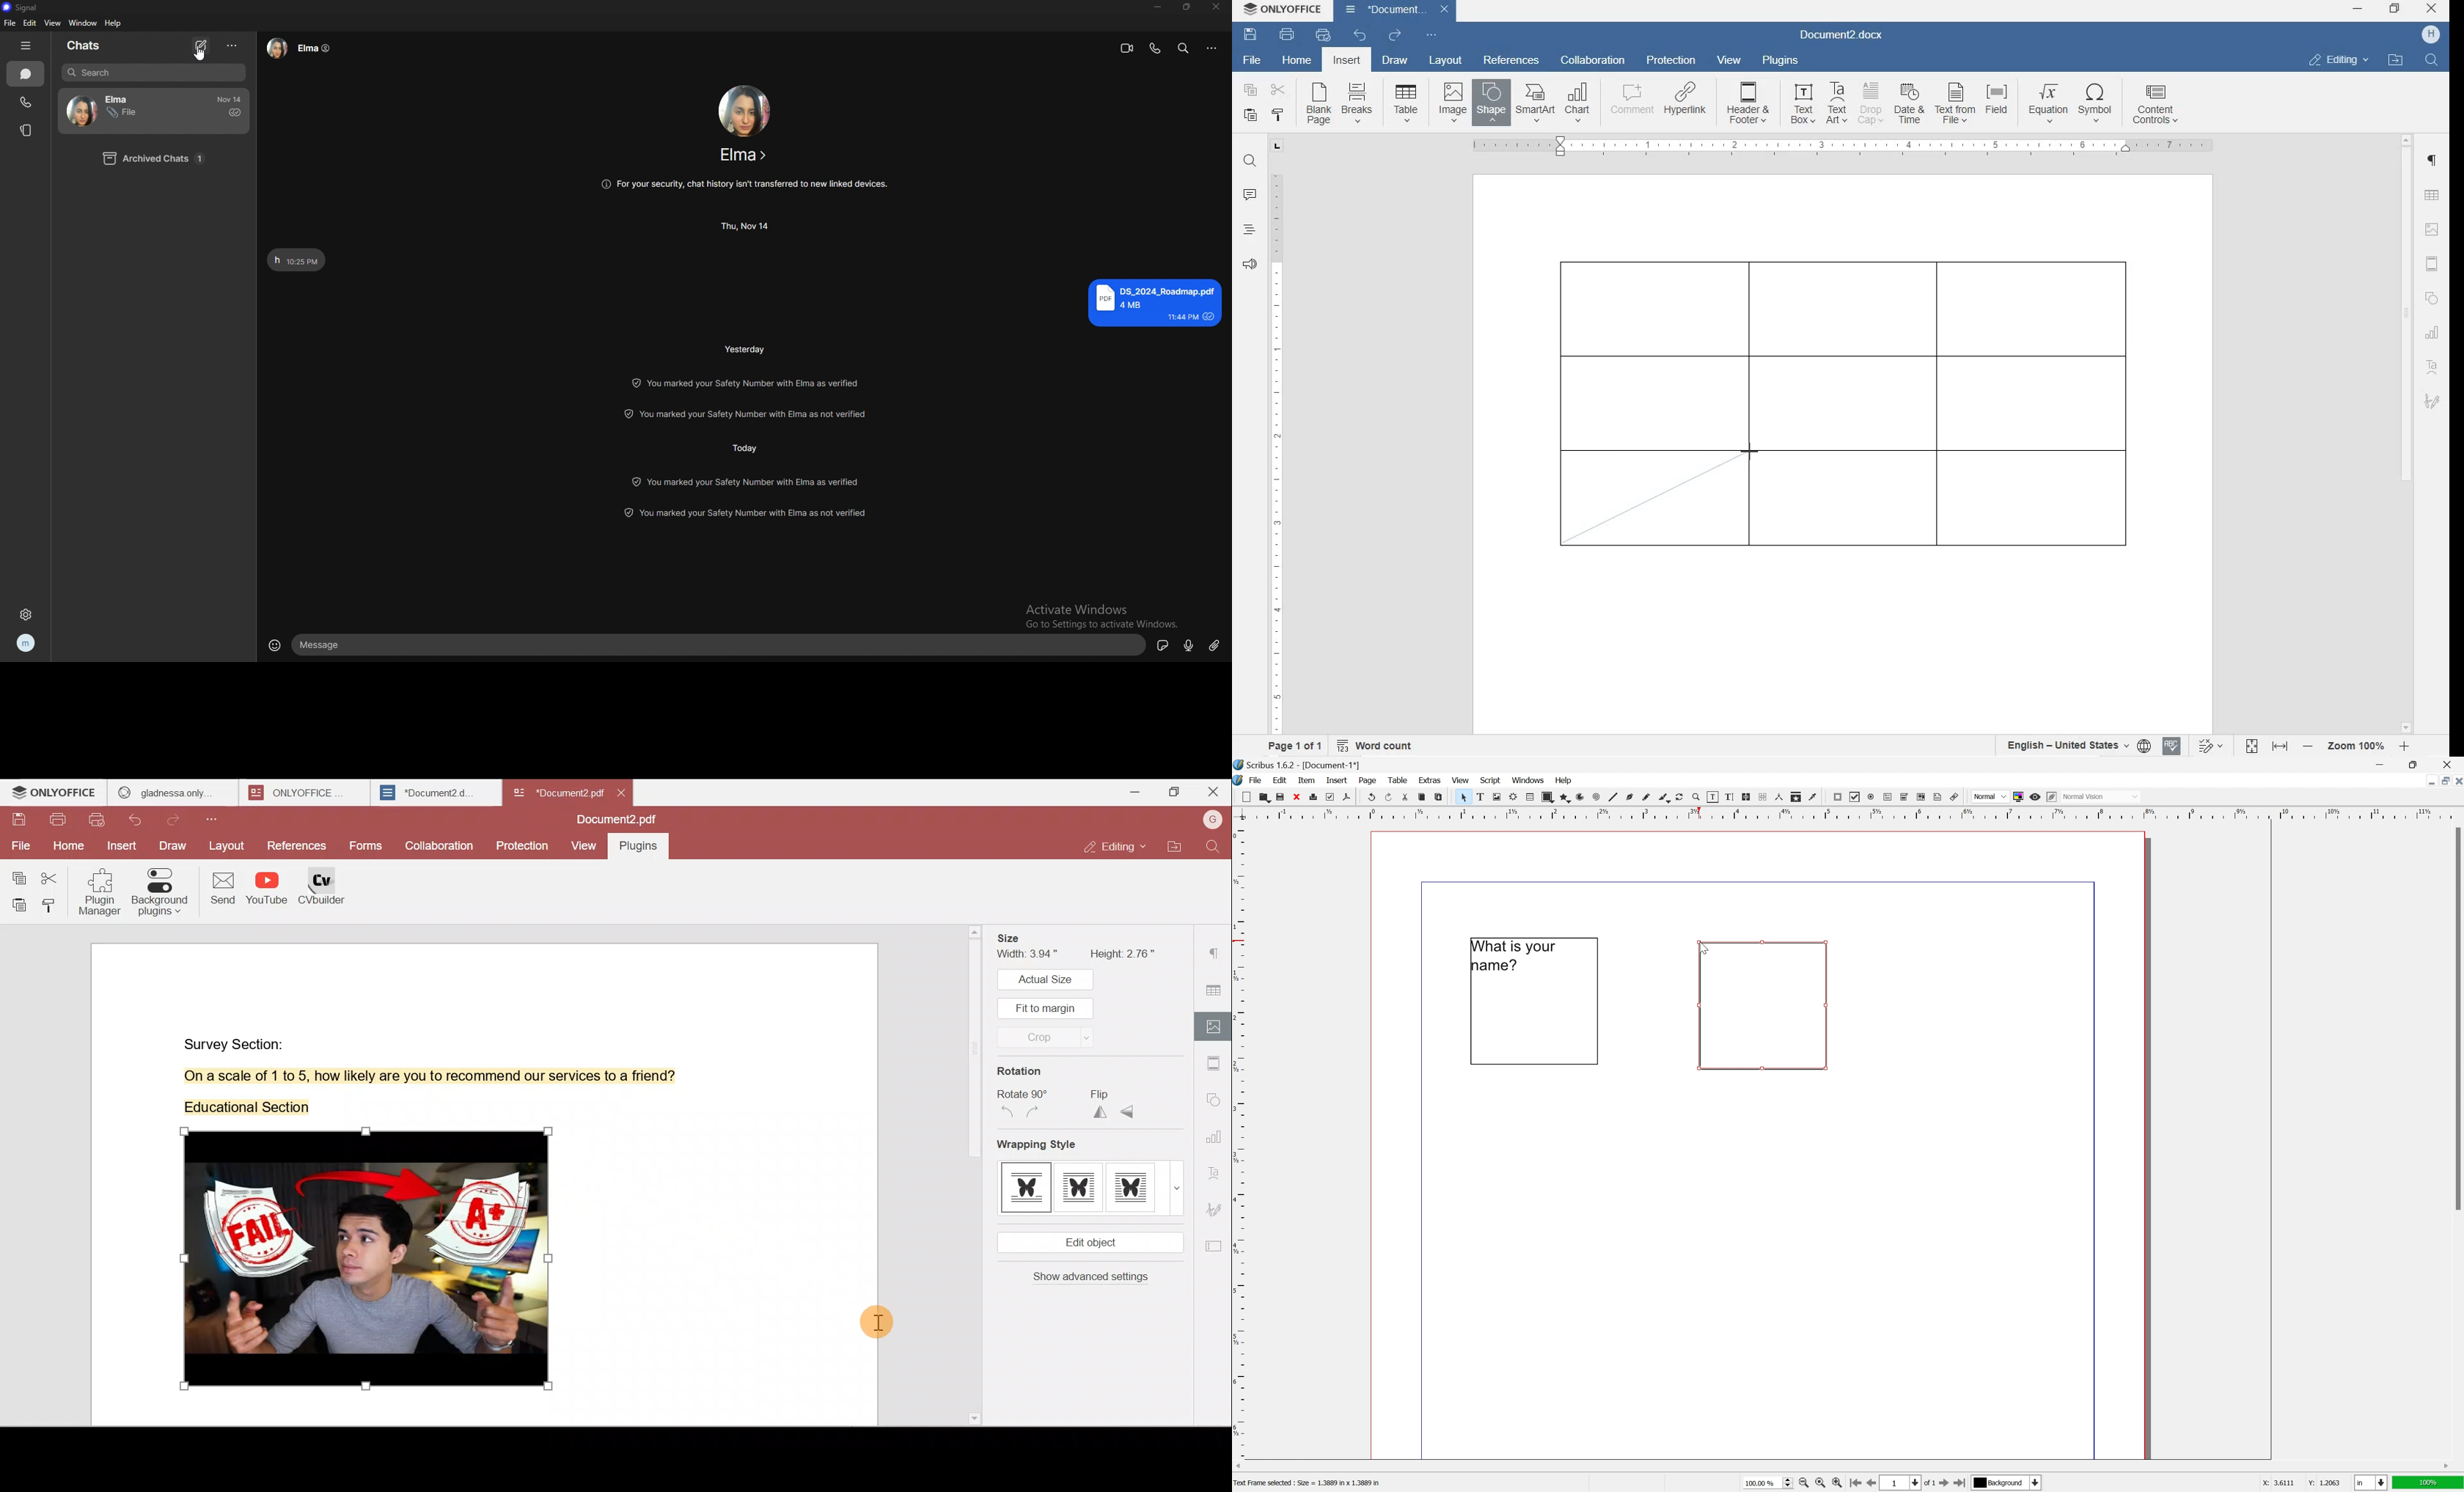 Image resolution: width=2464 pixels, height=1512 pixels. What do you see at coordinates (330, 895) in the screenshot?
I see `CV builder` at bounding box center [330, 895].